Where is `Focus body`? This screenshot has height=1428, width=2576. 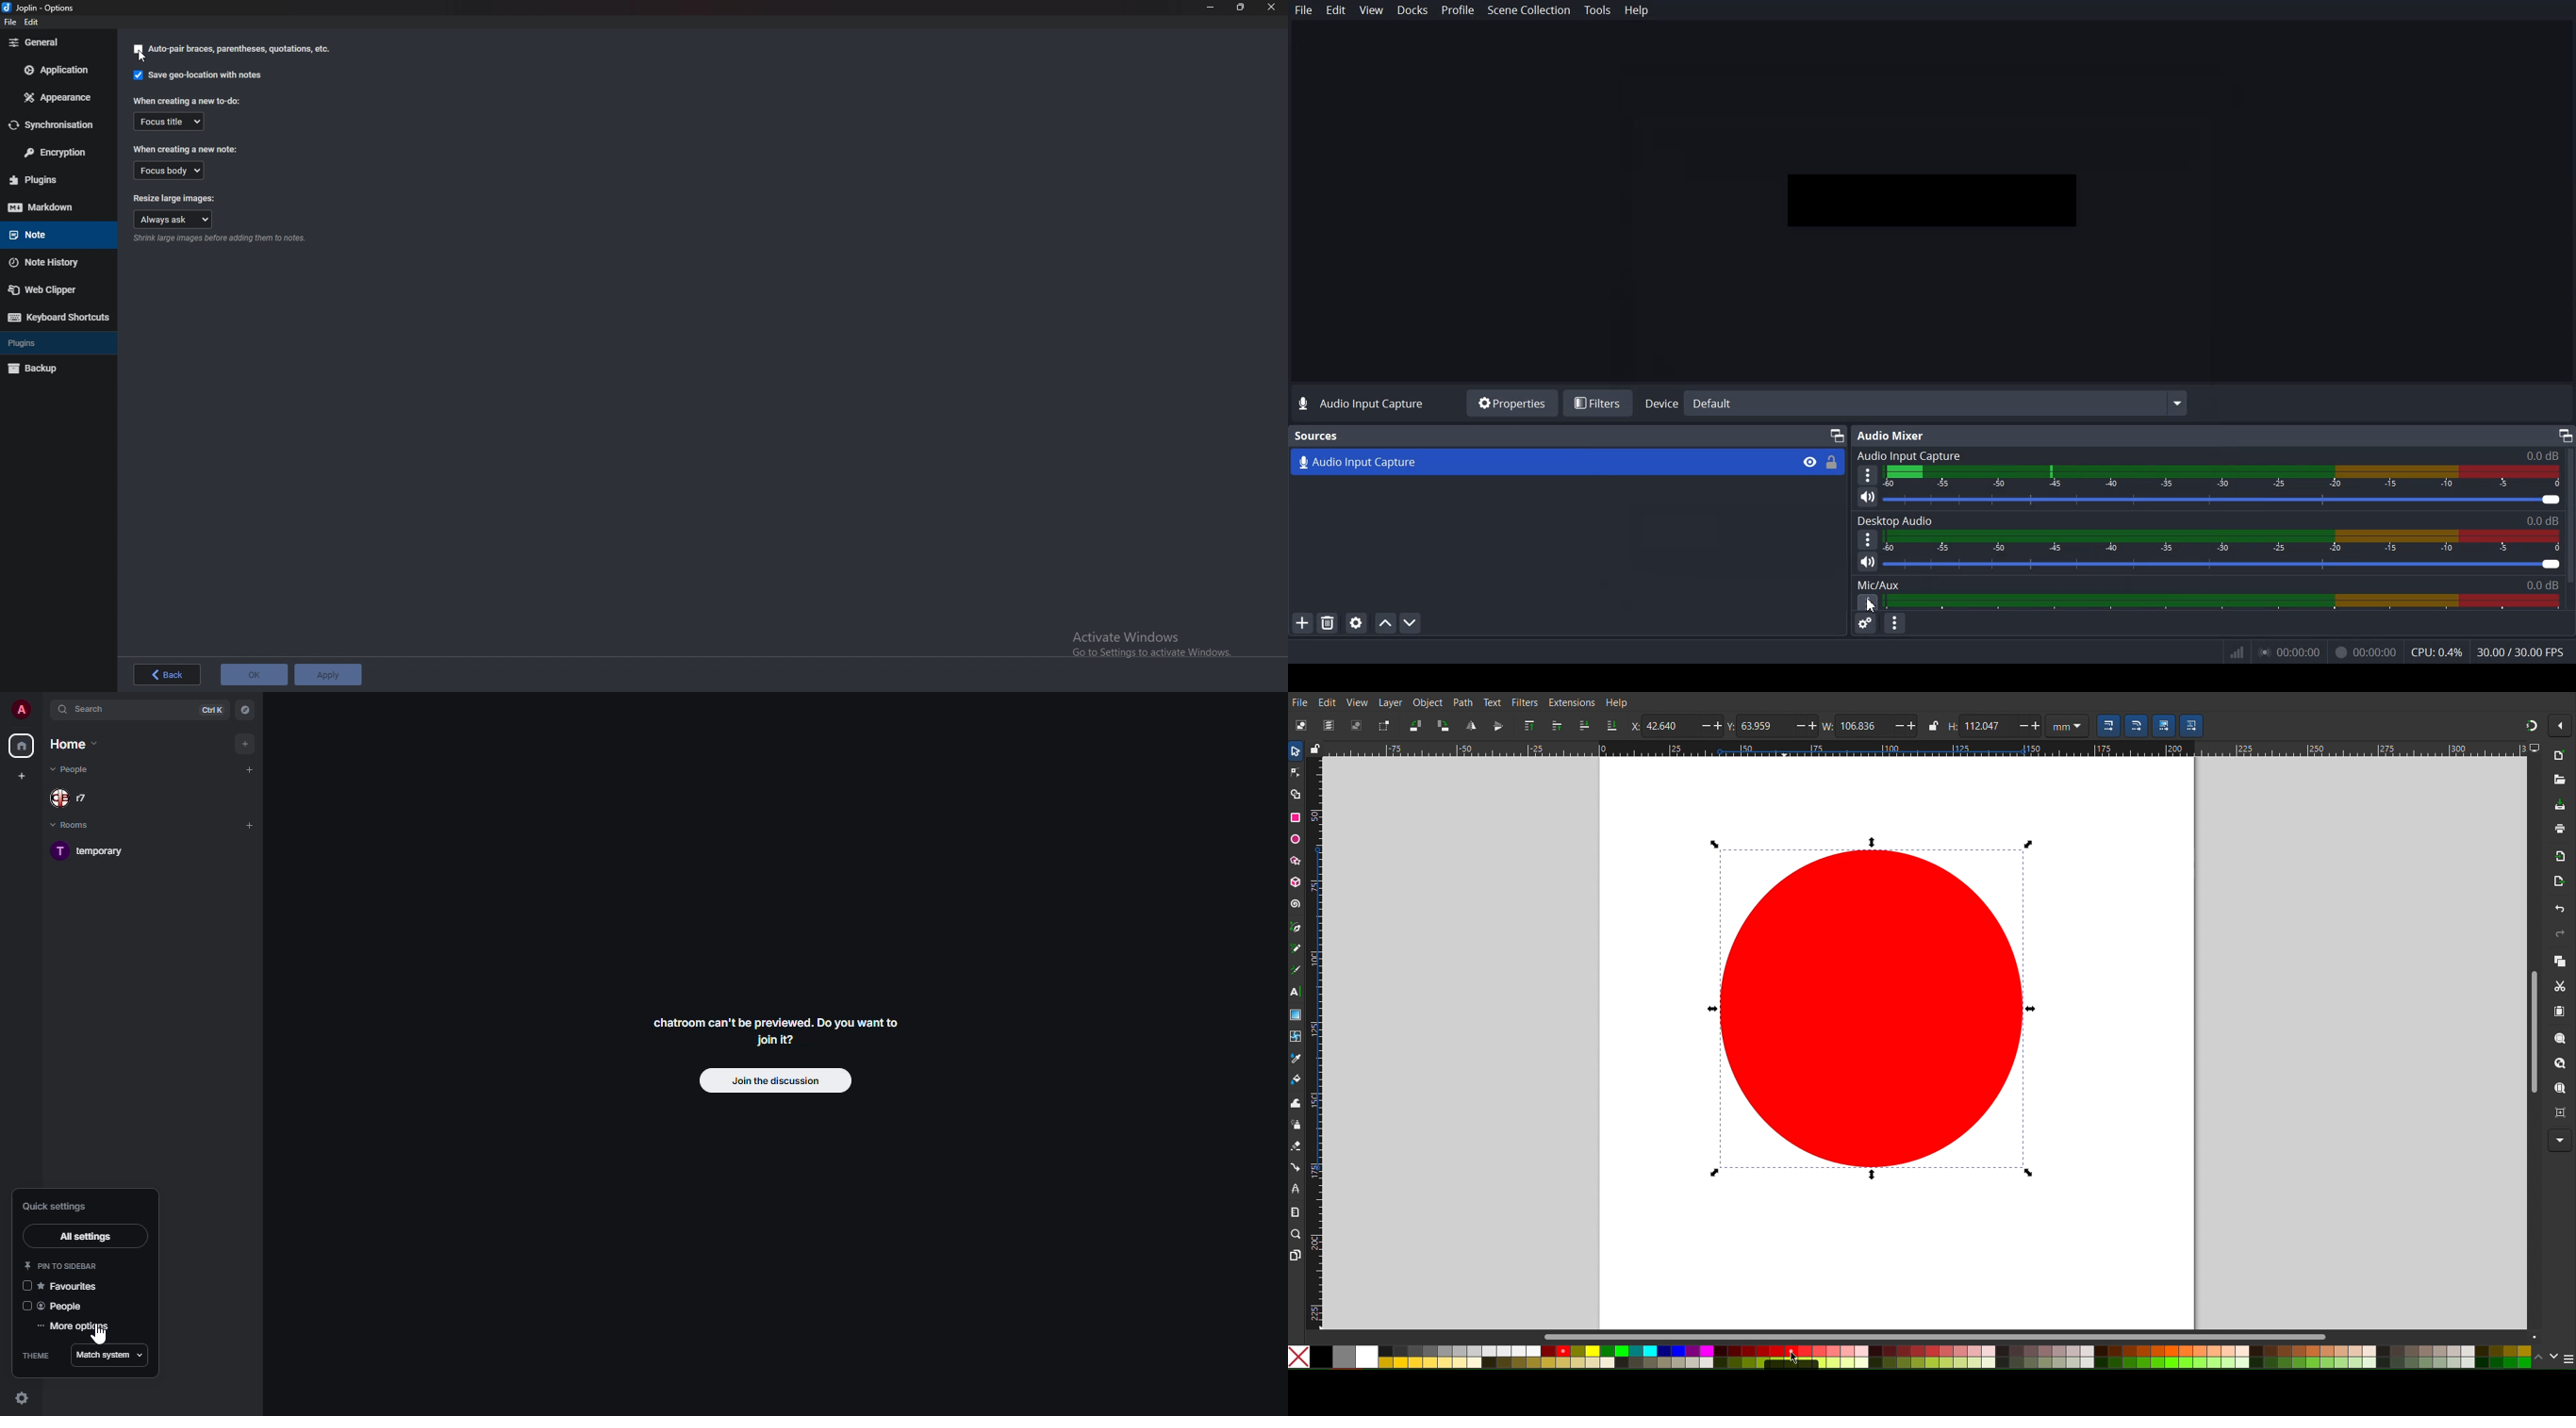
Focus body is located at coordinates (168, 170).